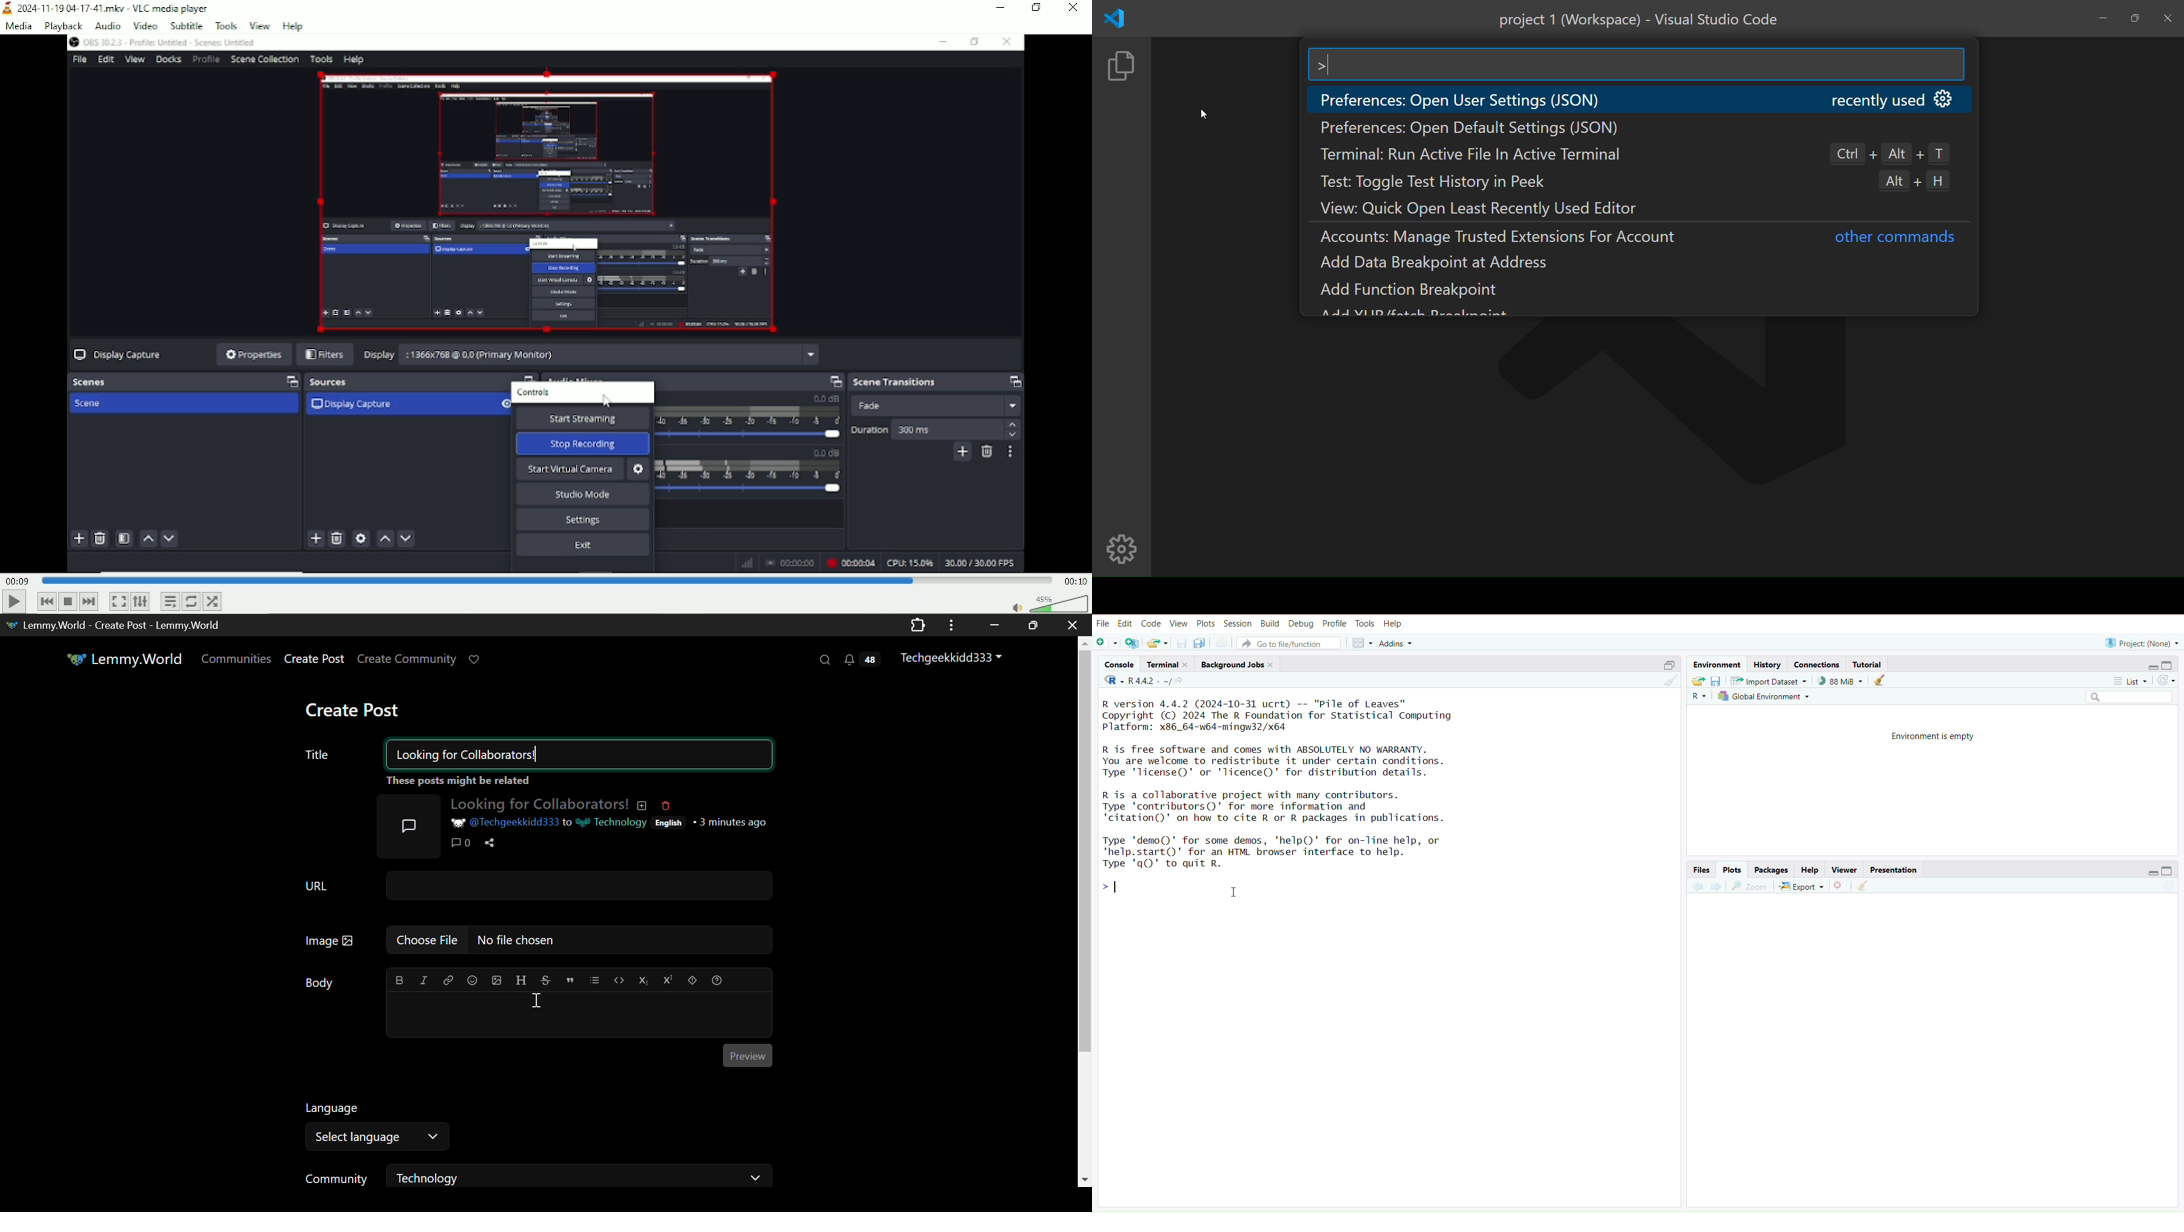  I want to click on Refresh list, so click(2165, 680).